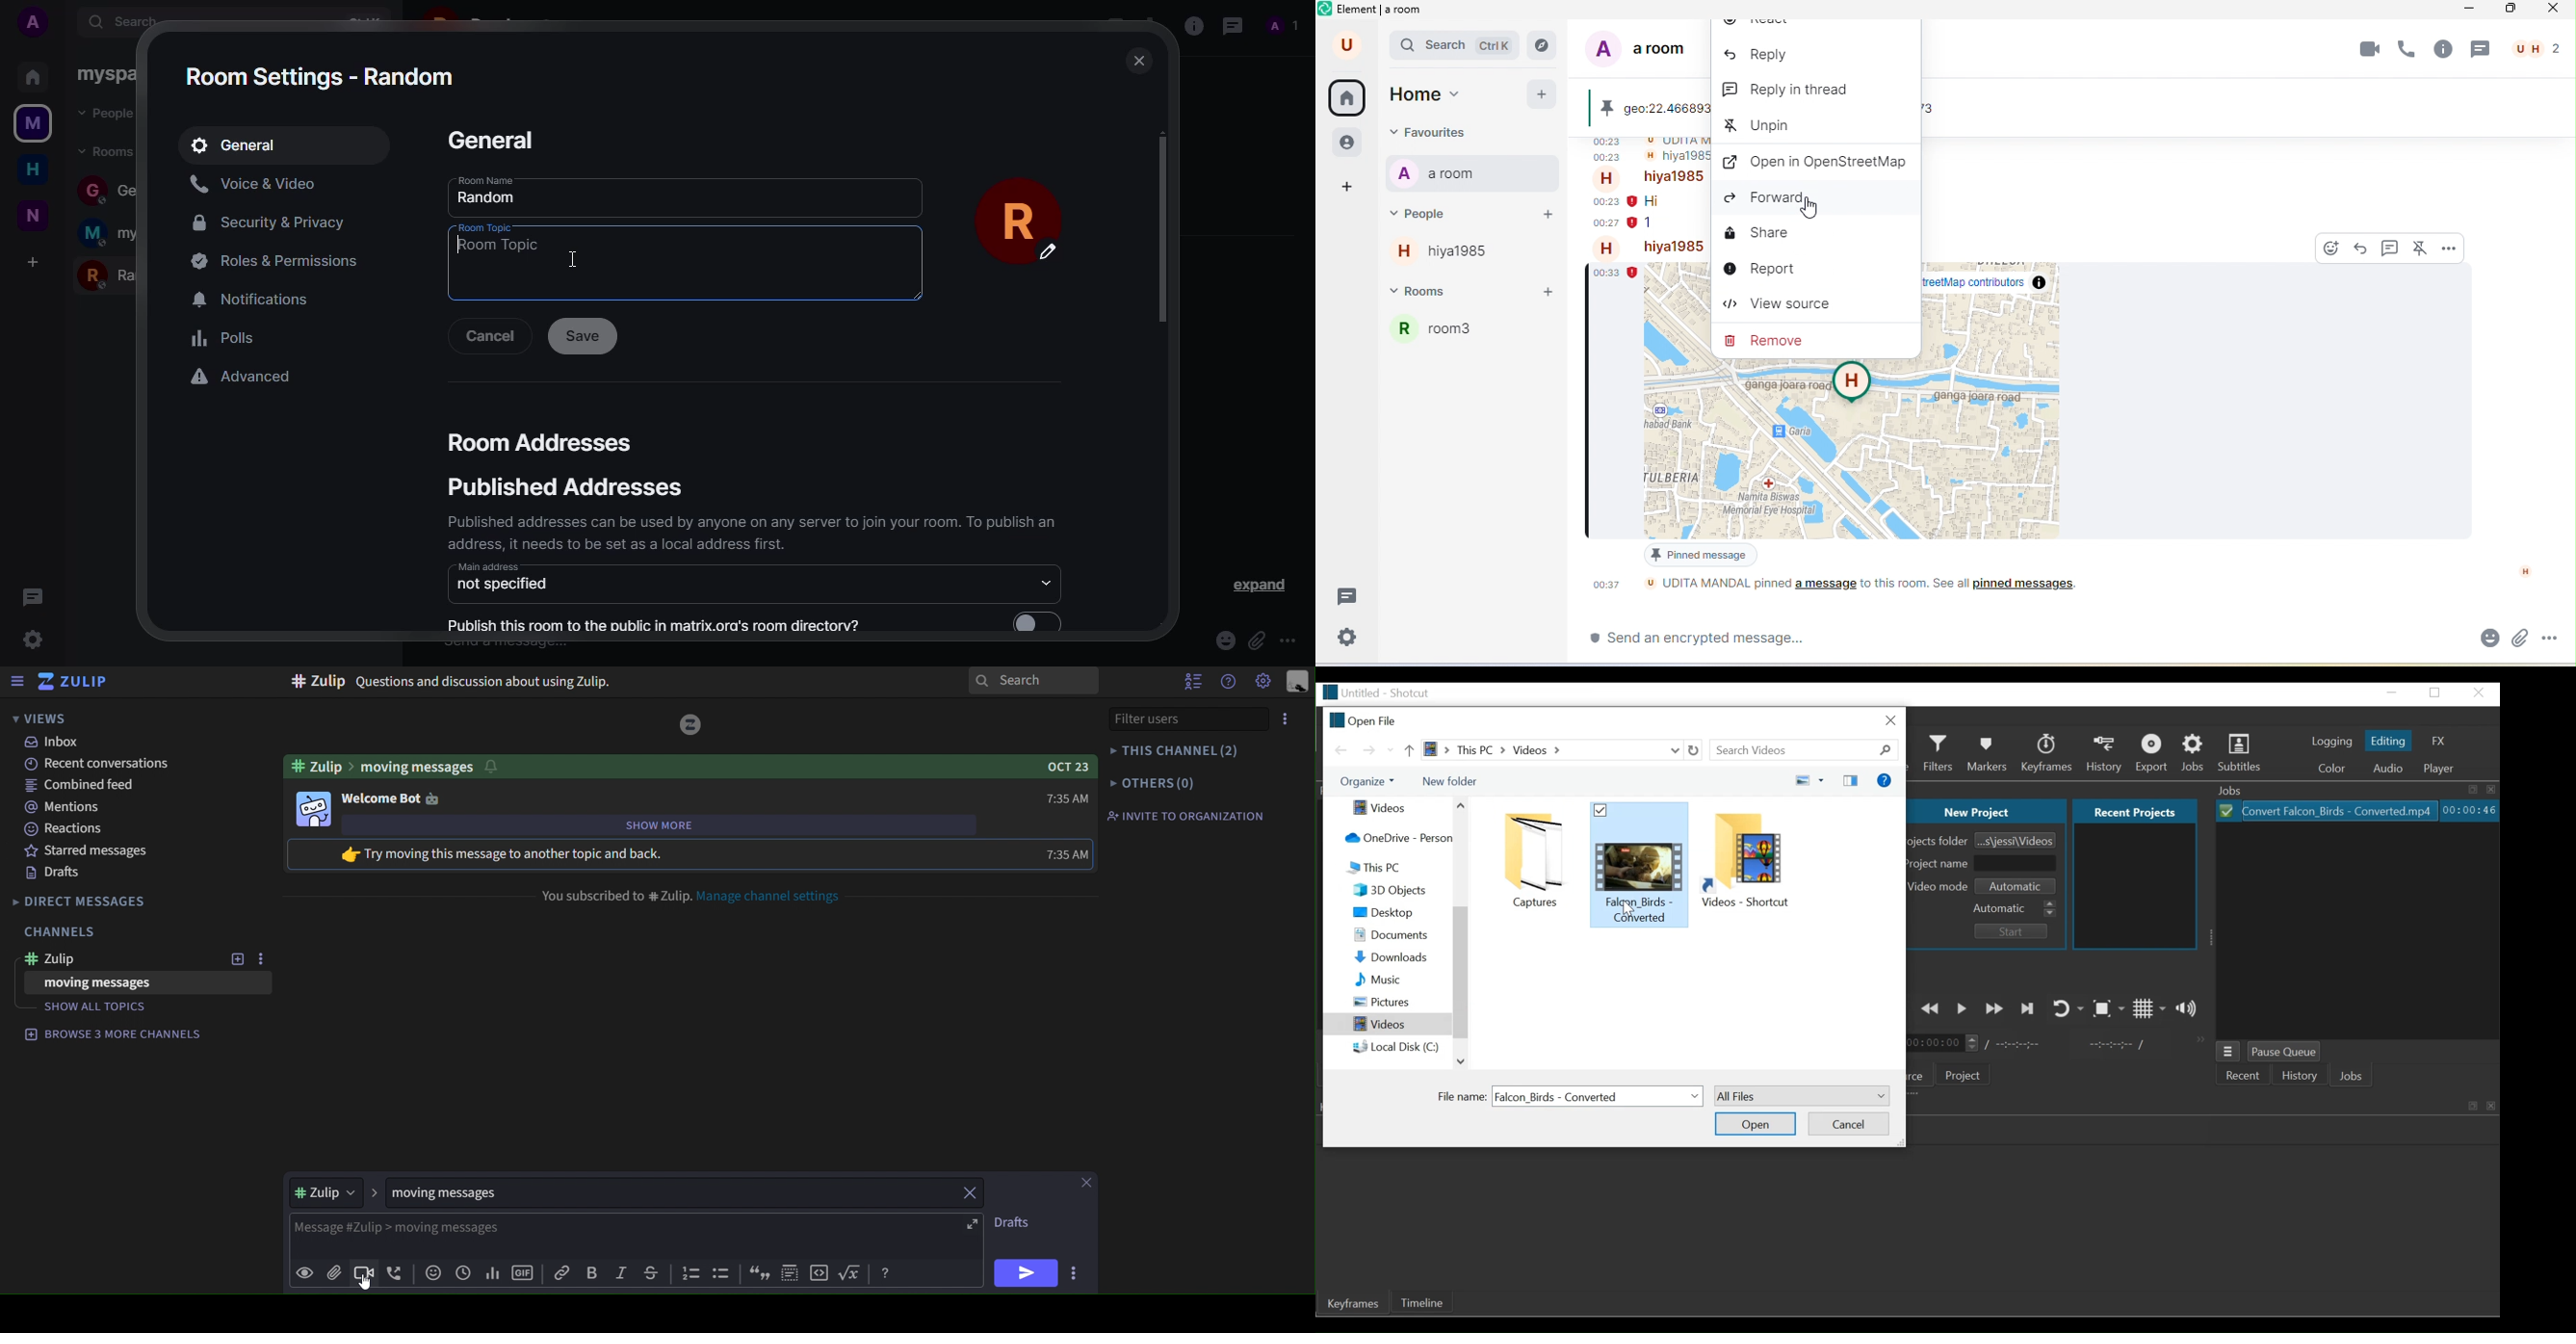 Image resolution: width=2576 pixels, height=1344 pixels. Describe the element at coordinates (1460, 973) in the screenshot. I see `Vertical Scroll bar` at that location.